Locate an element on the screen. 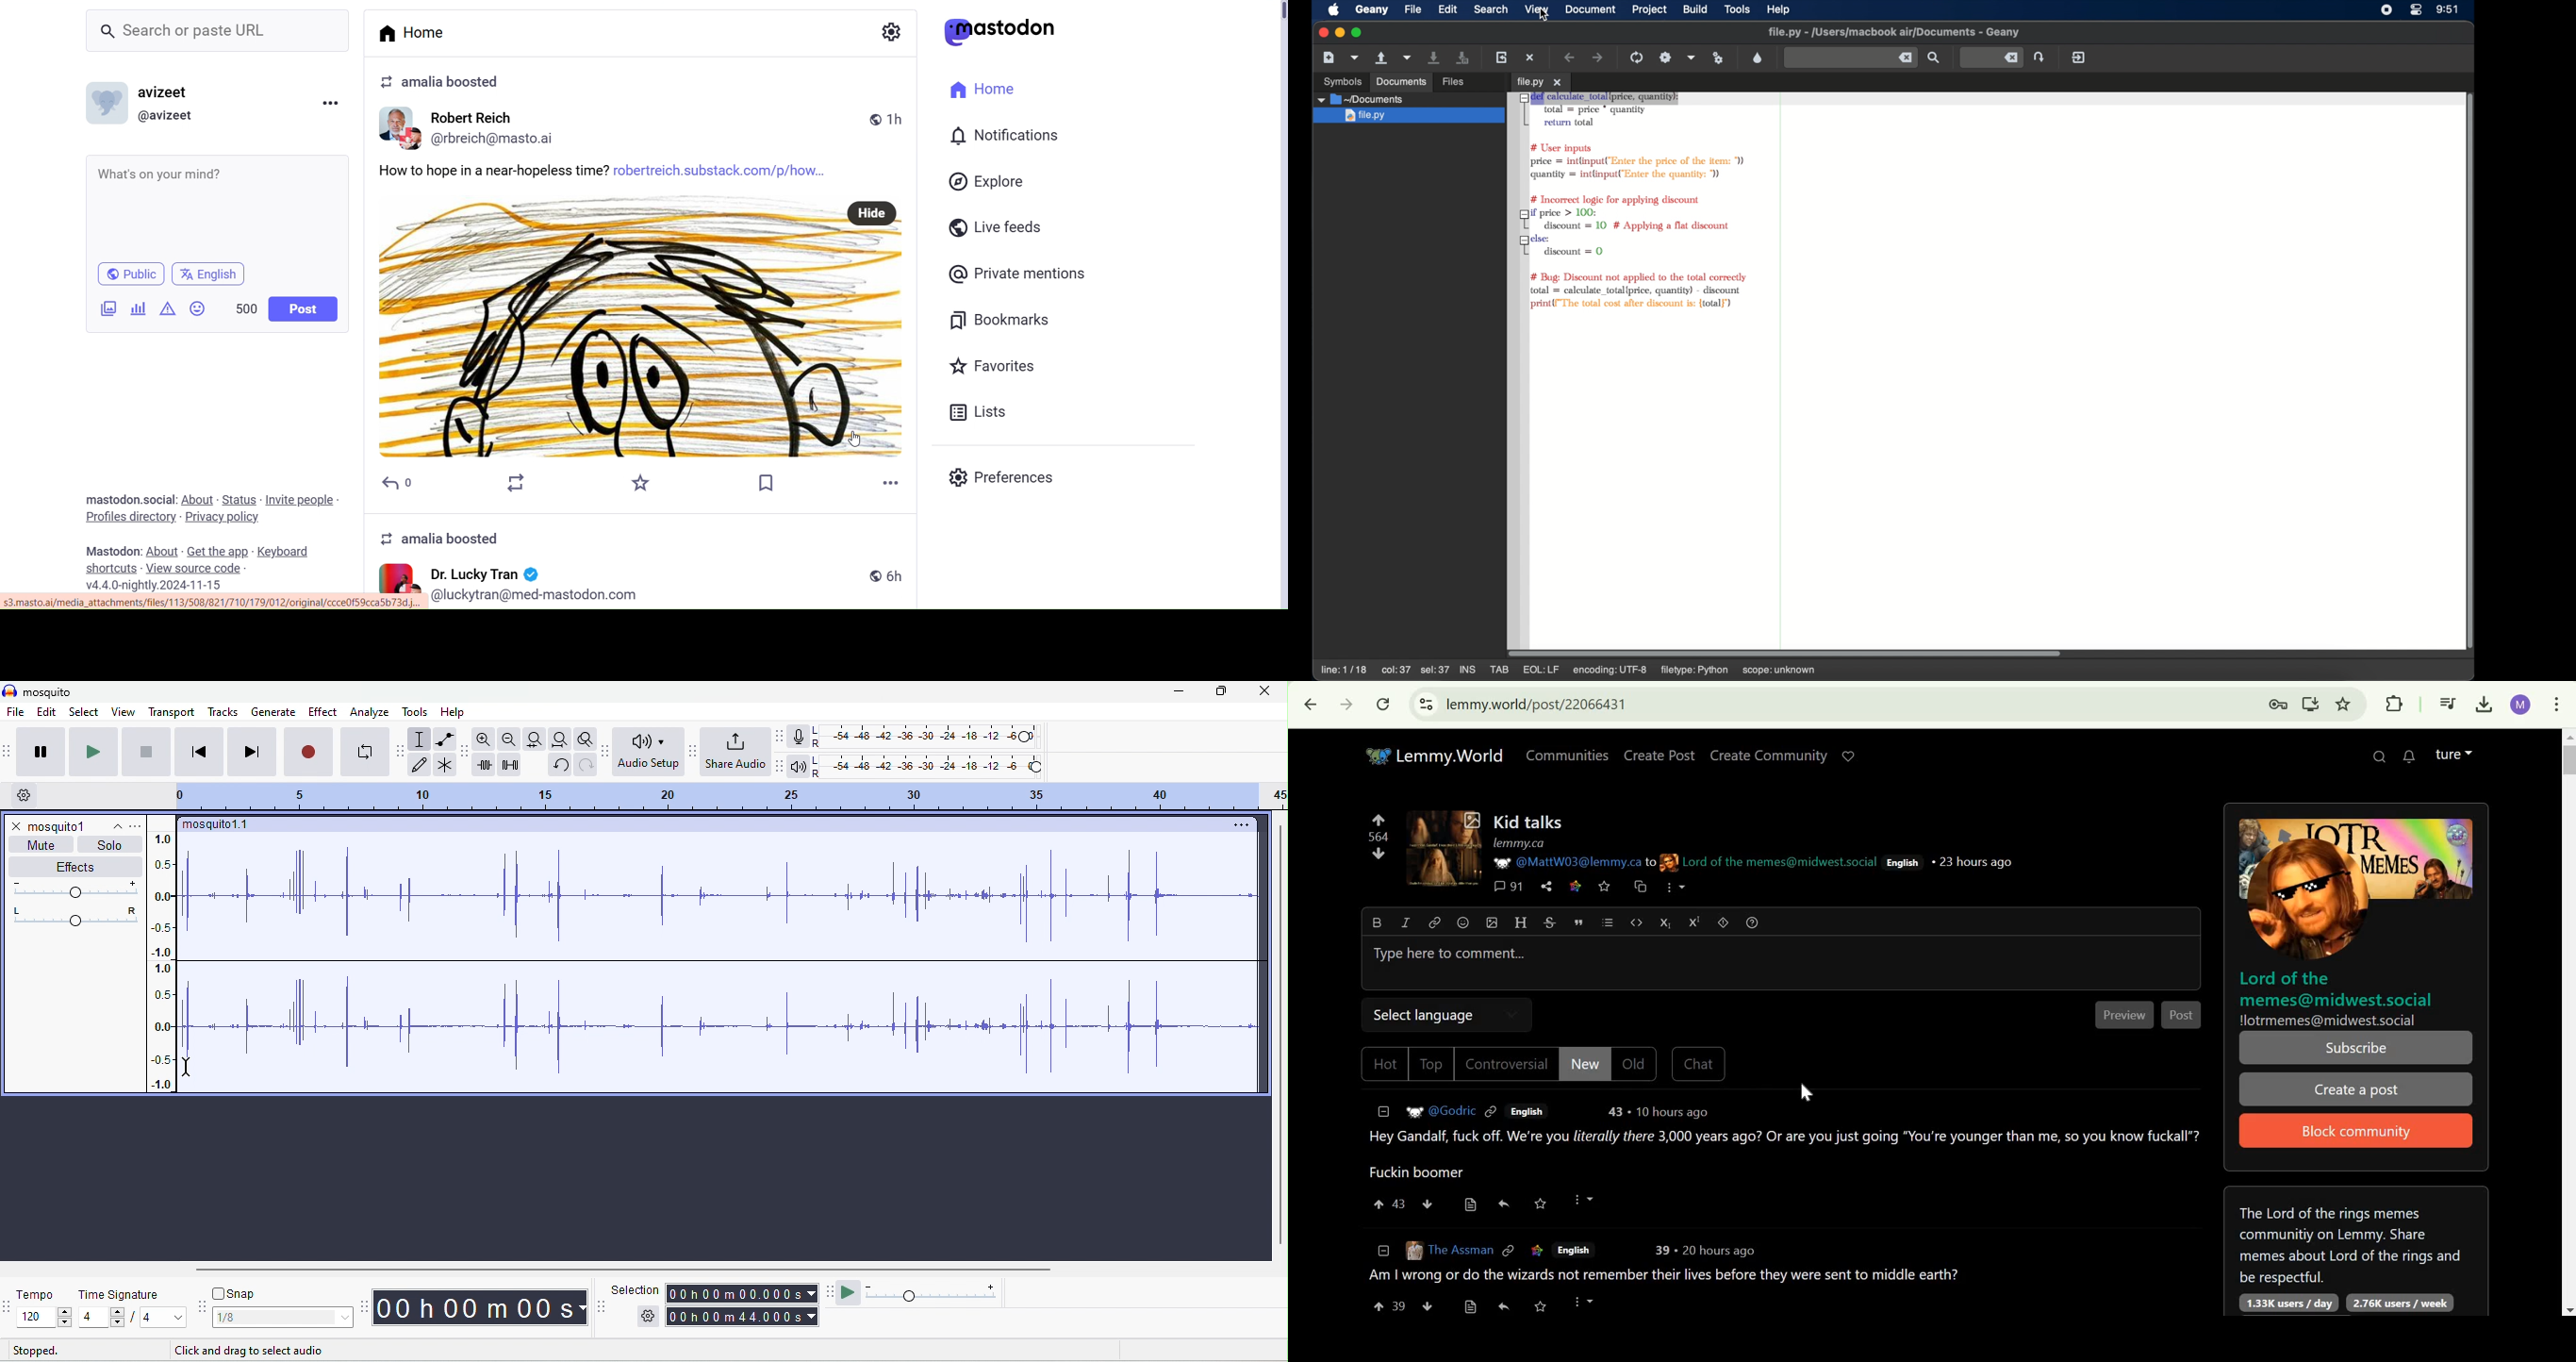 This screenshot has height=1372, width=2576. edit is located at coordinates (46, 713).